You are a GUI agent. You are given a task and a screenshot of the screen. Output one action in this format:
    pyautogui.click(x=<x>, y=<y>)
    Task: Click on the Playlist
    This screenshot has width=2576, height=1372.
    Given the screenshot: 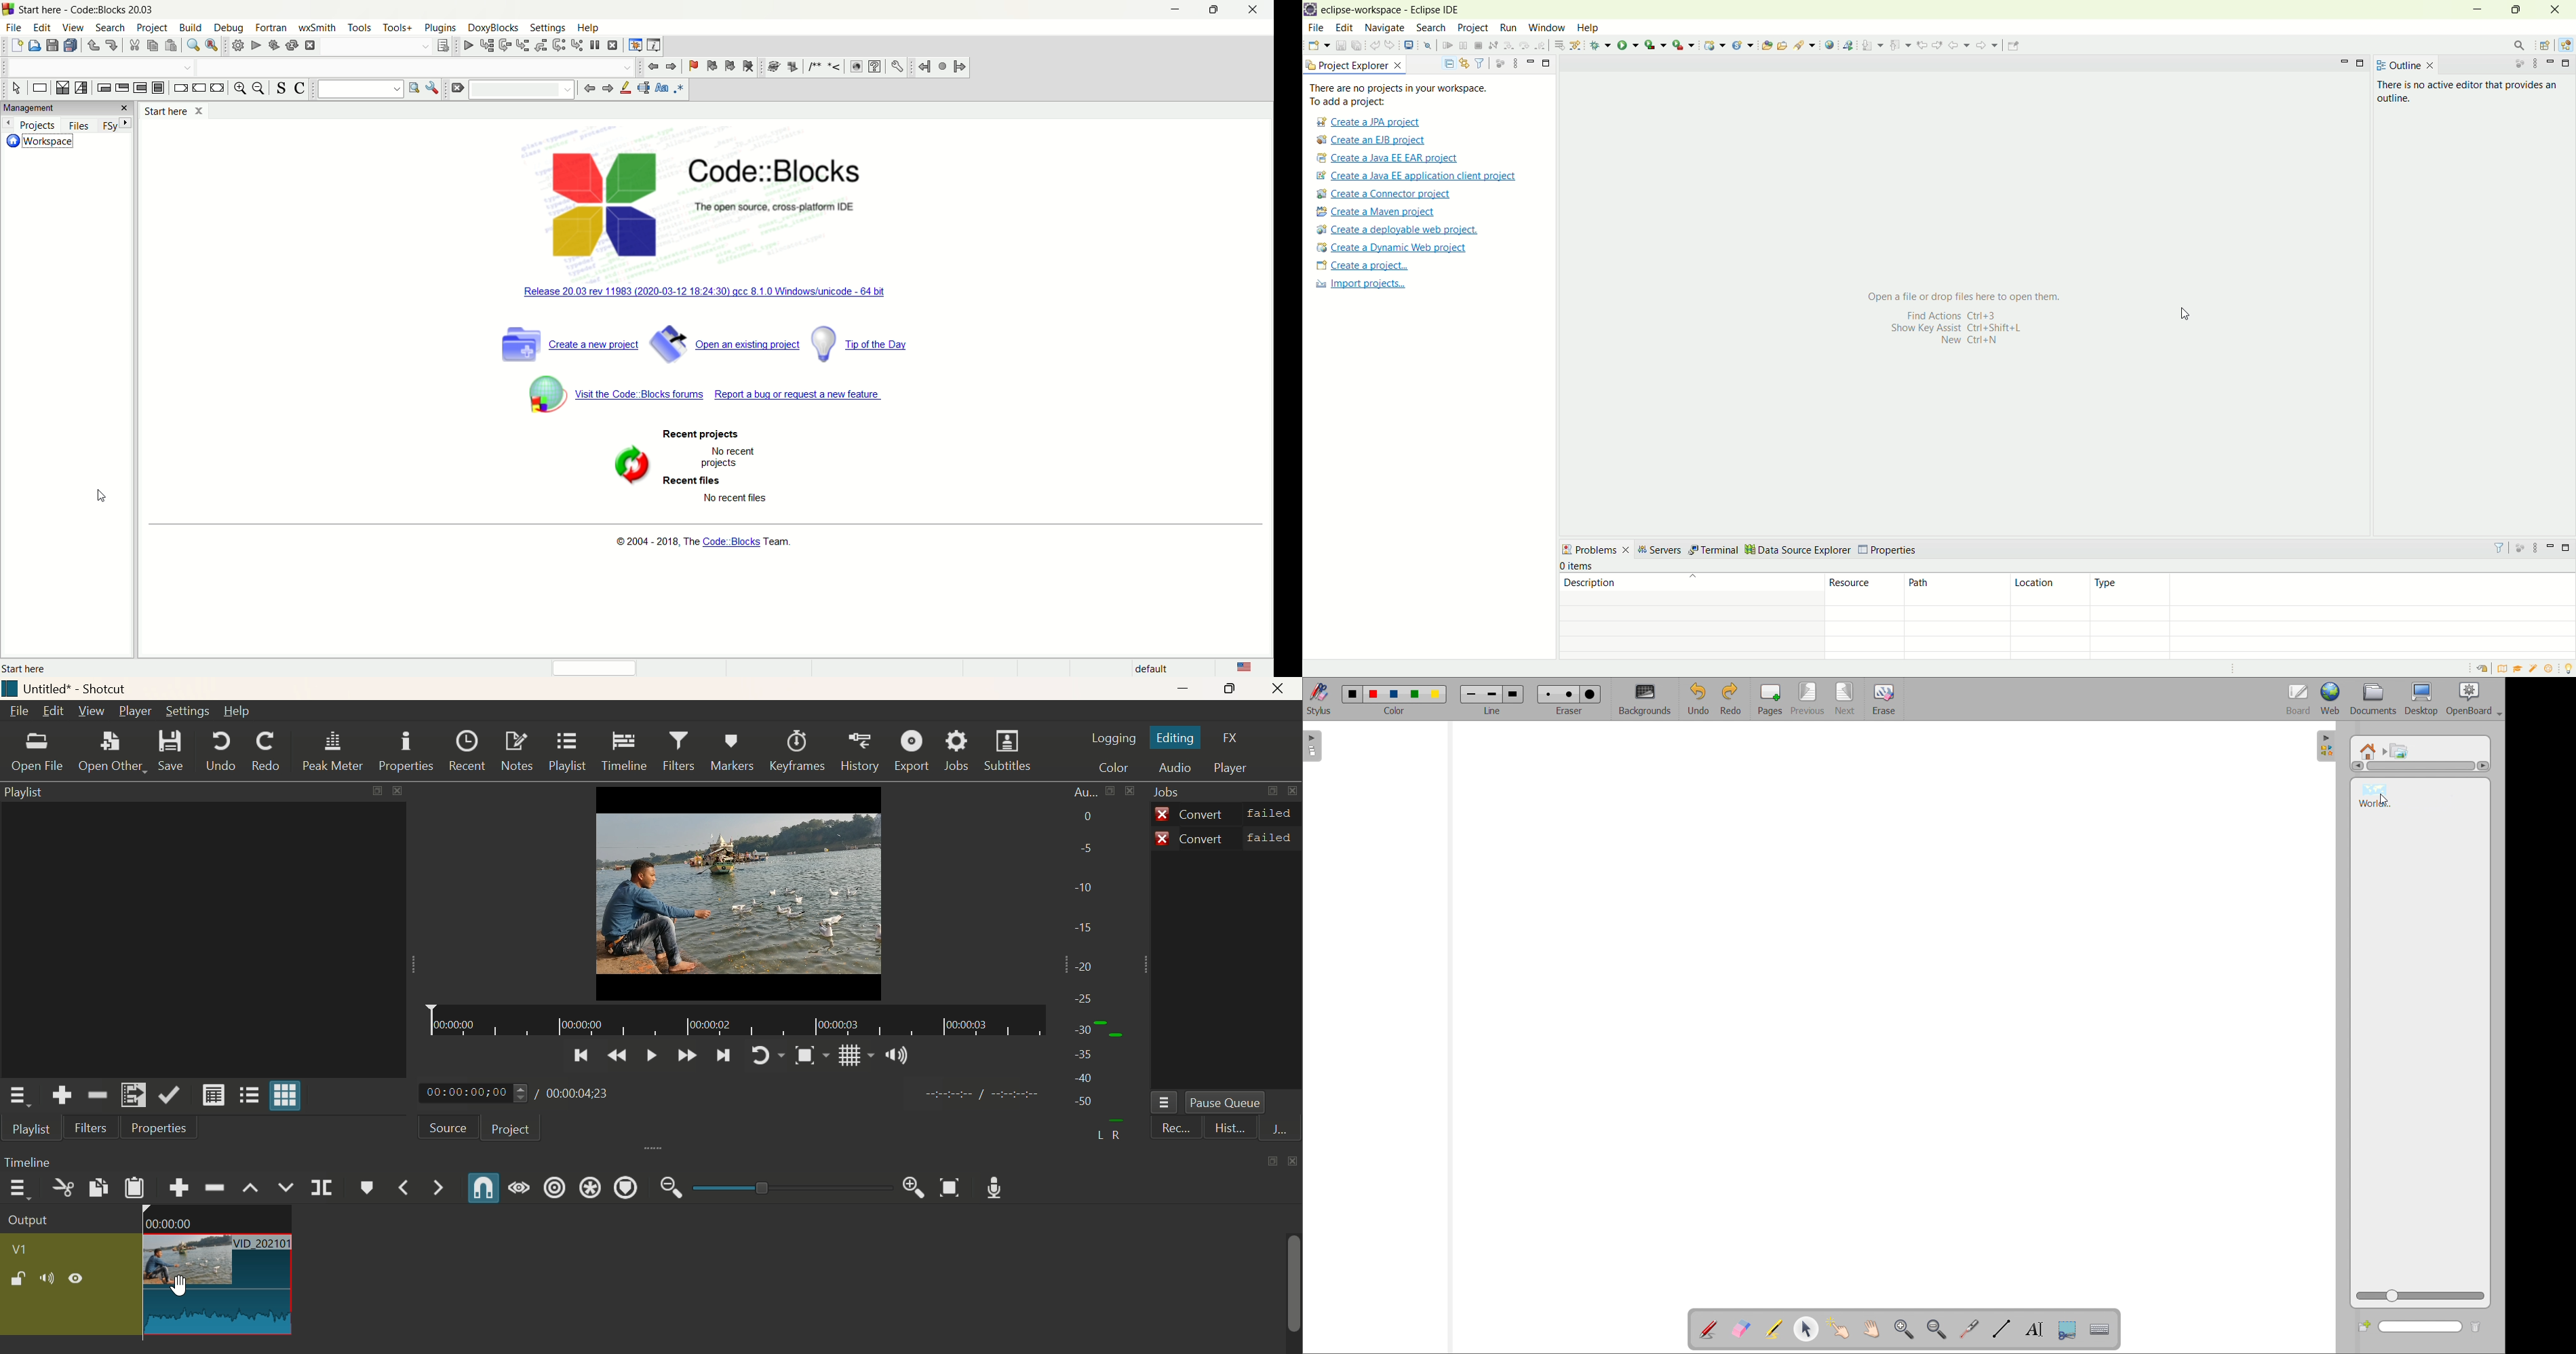 What is the action you would take?
    pyautogui.click(x=28, y=795)
    